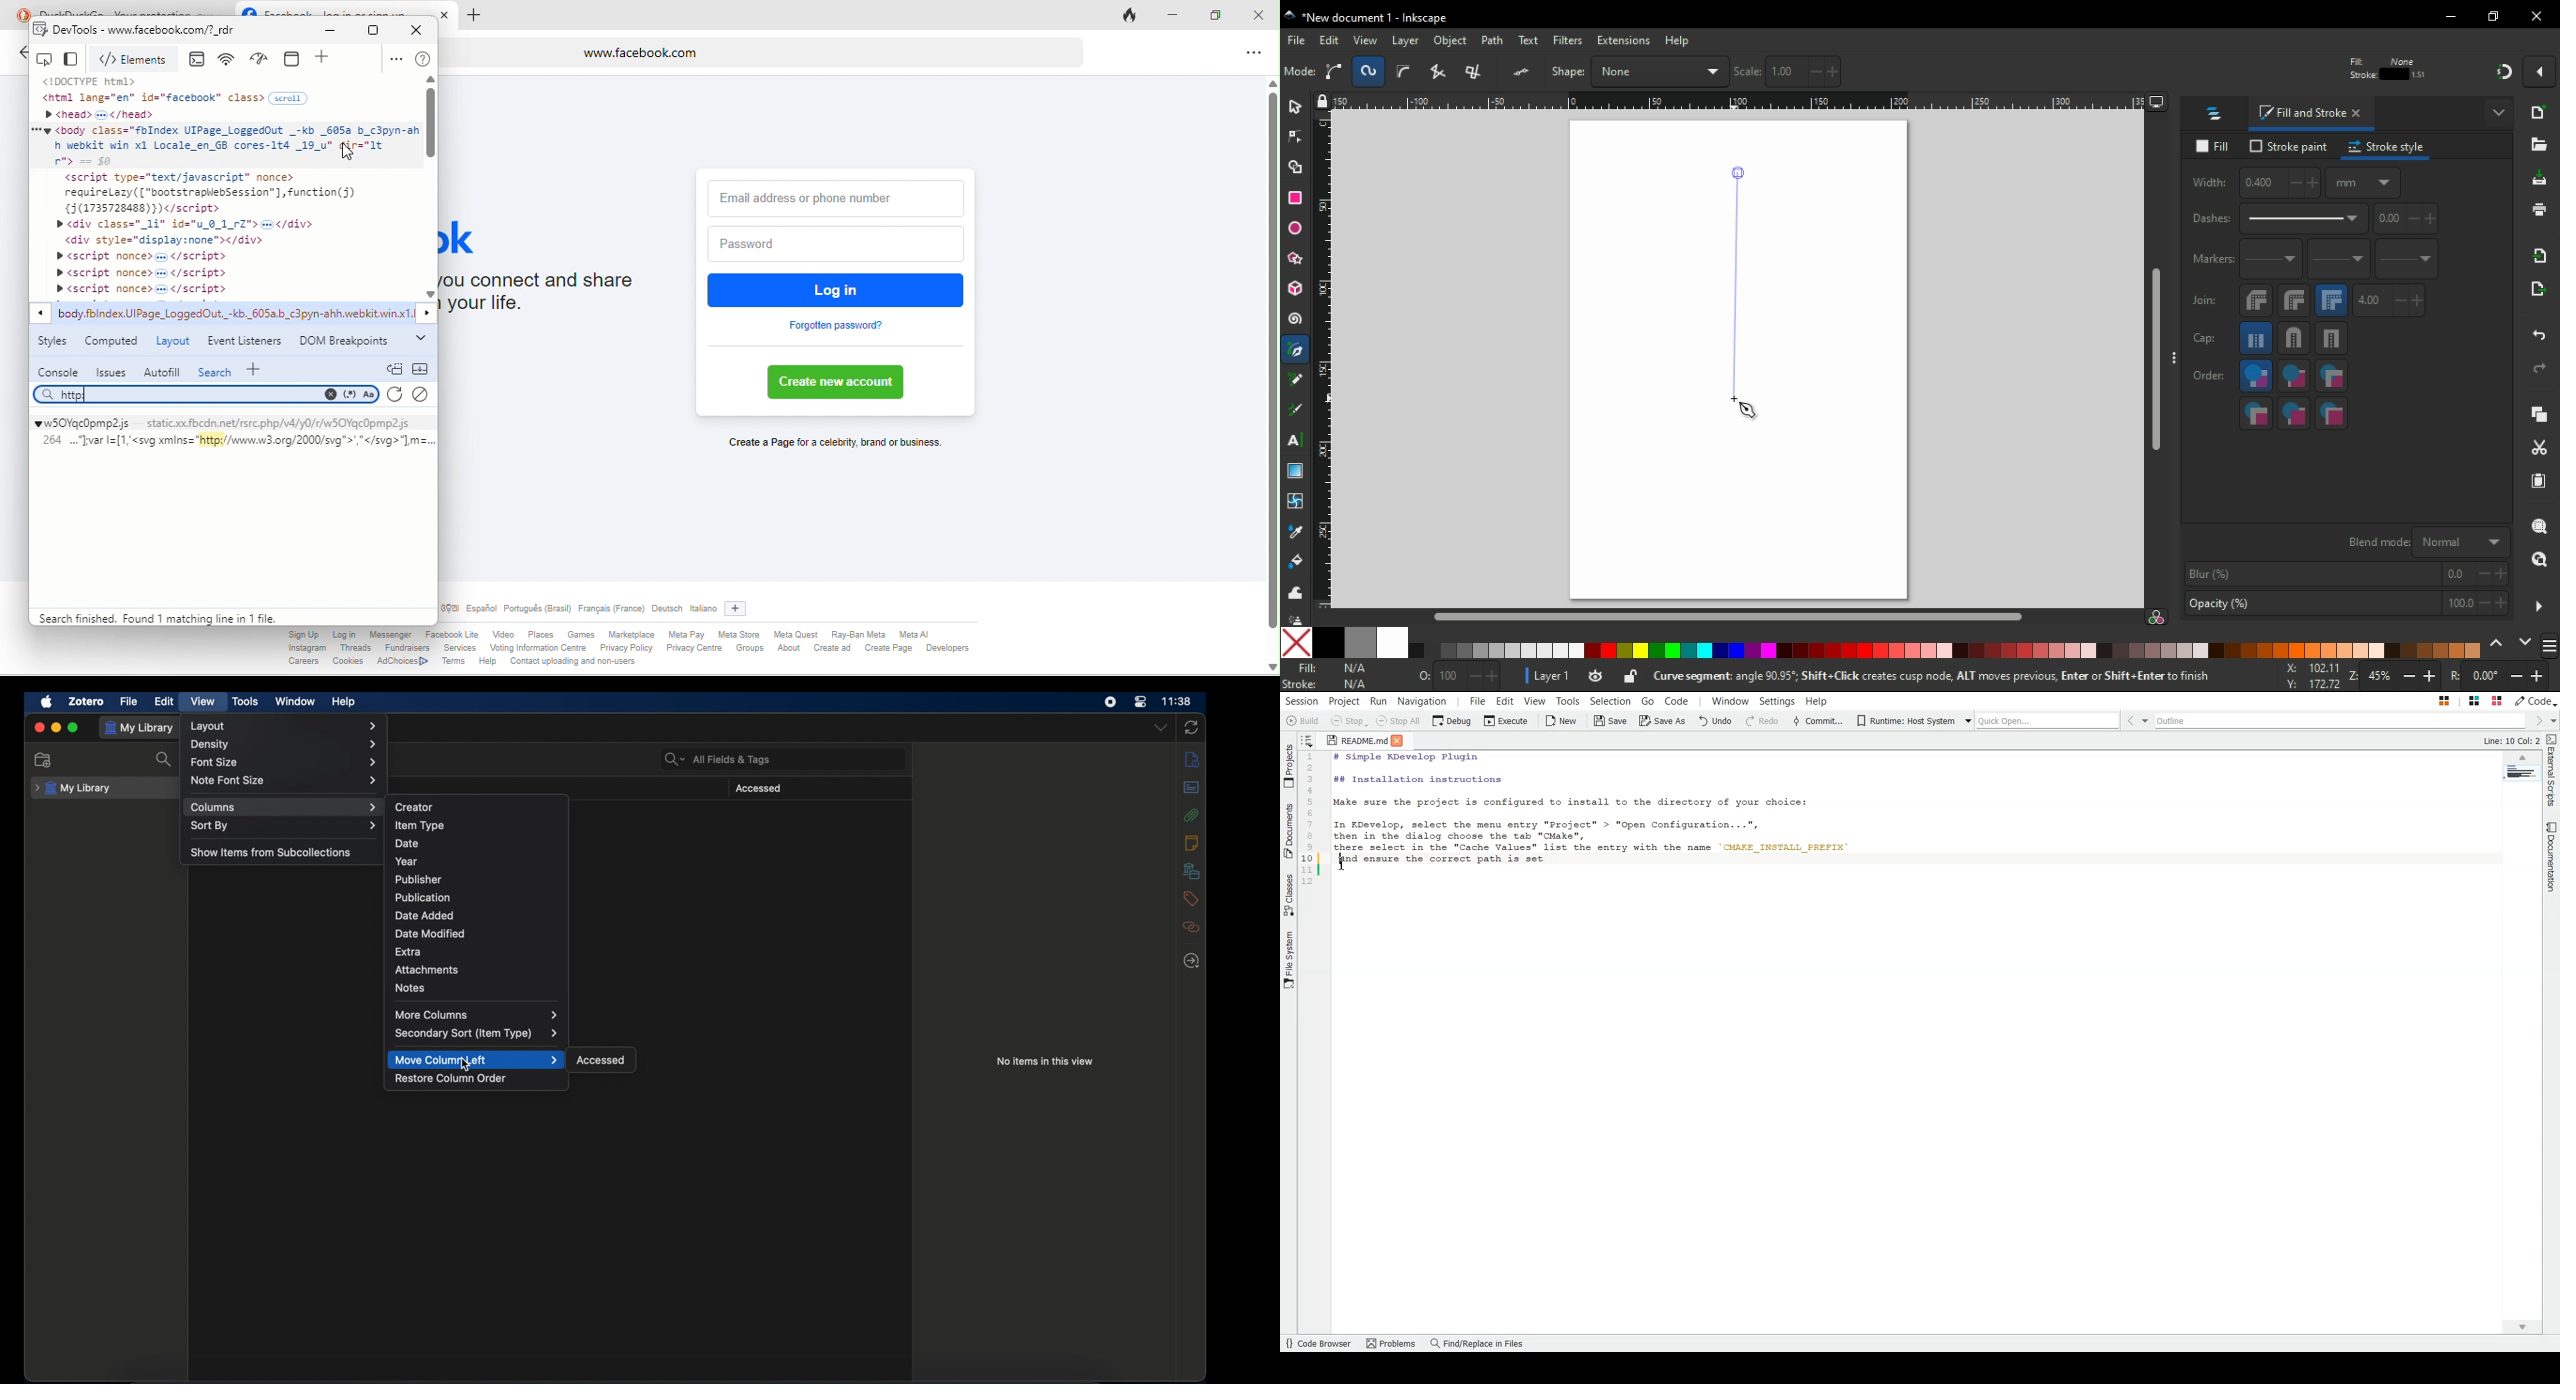 The width and height of the screenshot is (2576, 1400). What do you see at coordinates (2499, 644) in the screenshot?
I see `previous` at bounding box center [2499, 644].